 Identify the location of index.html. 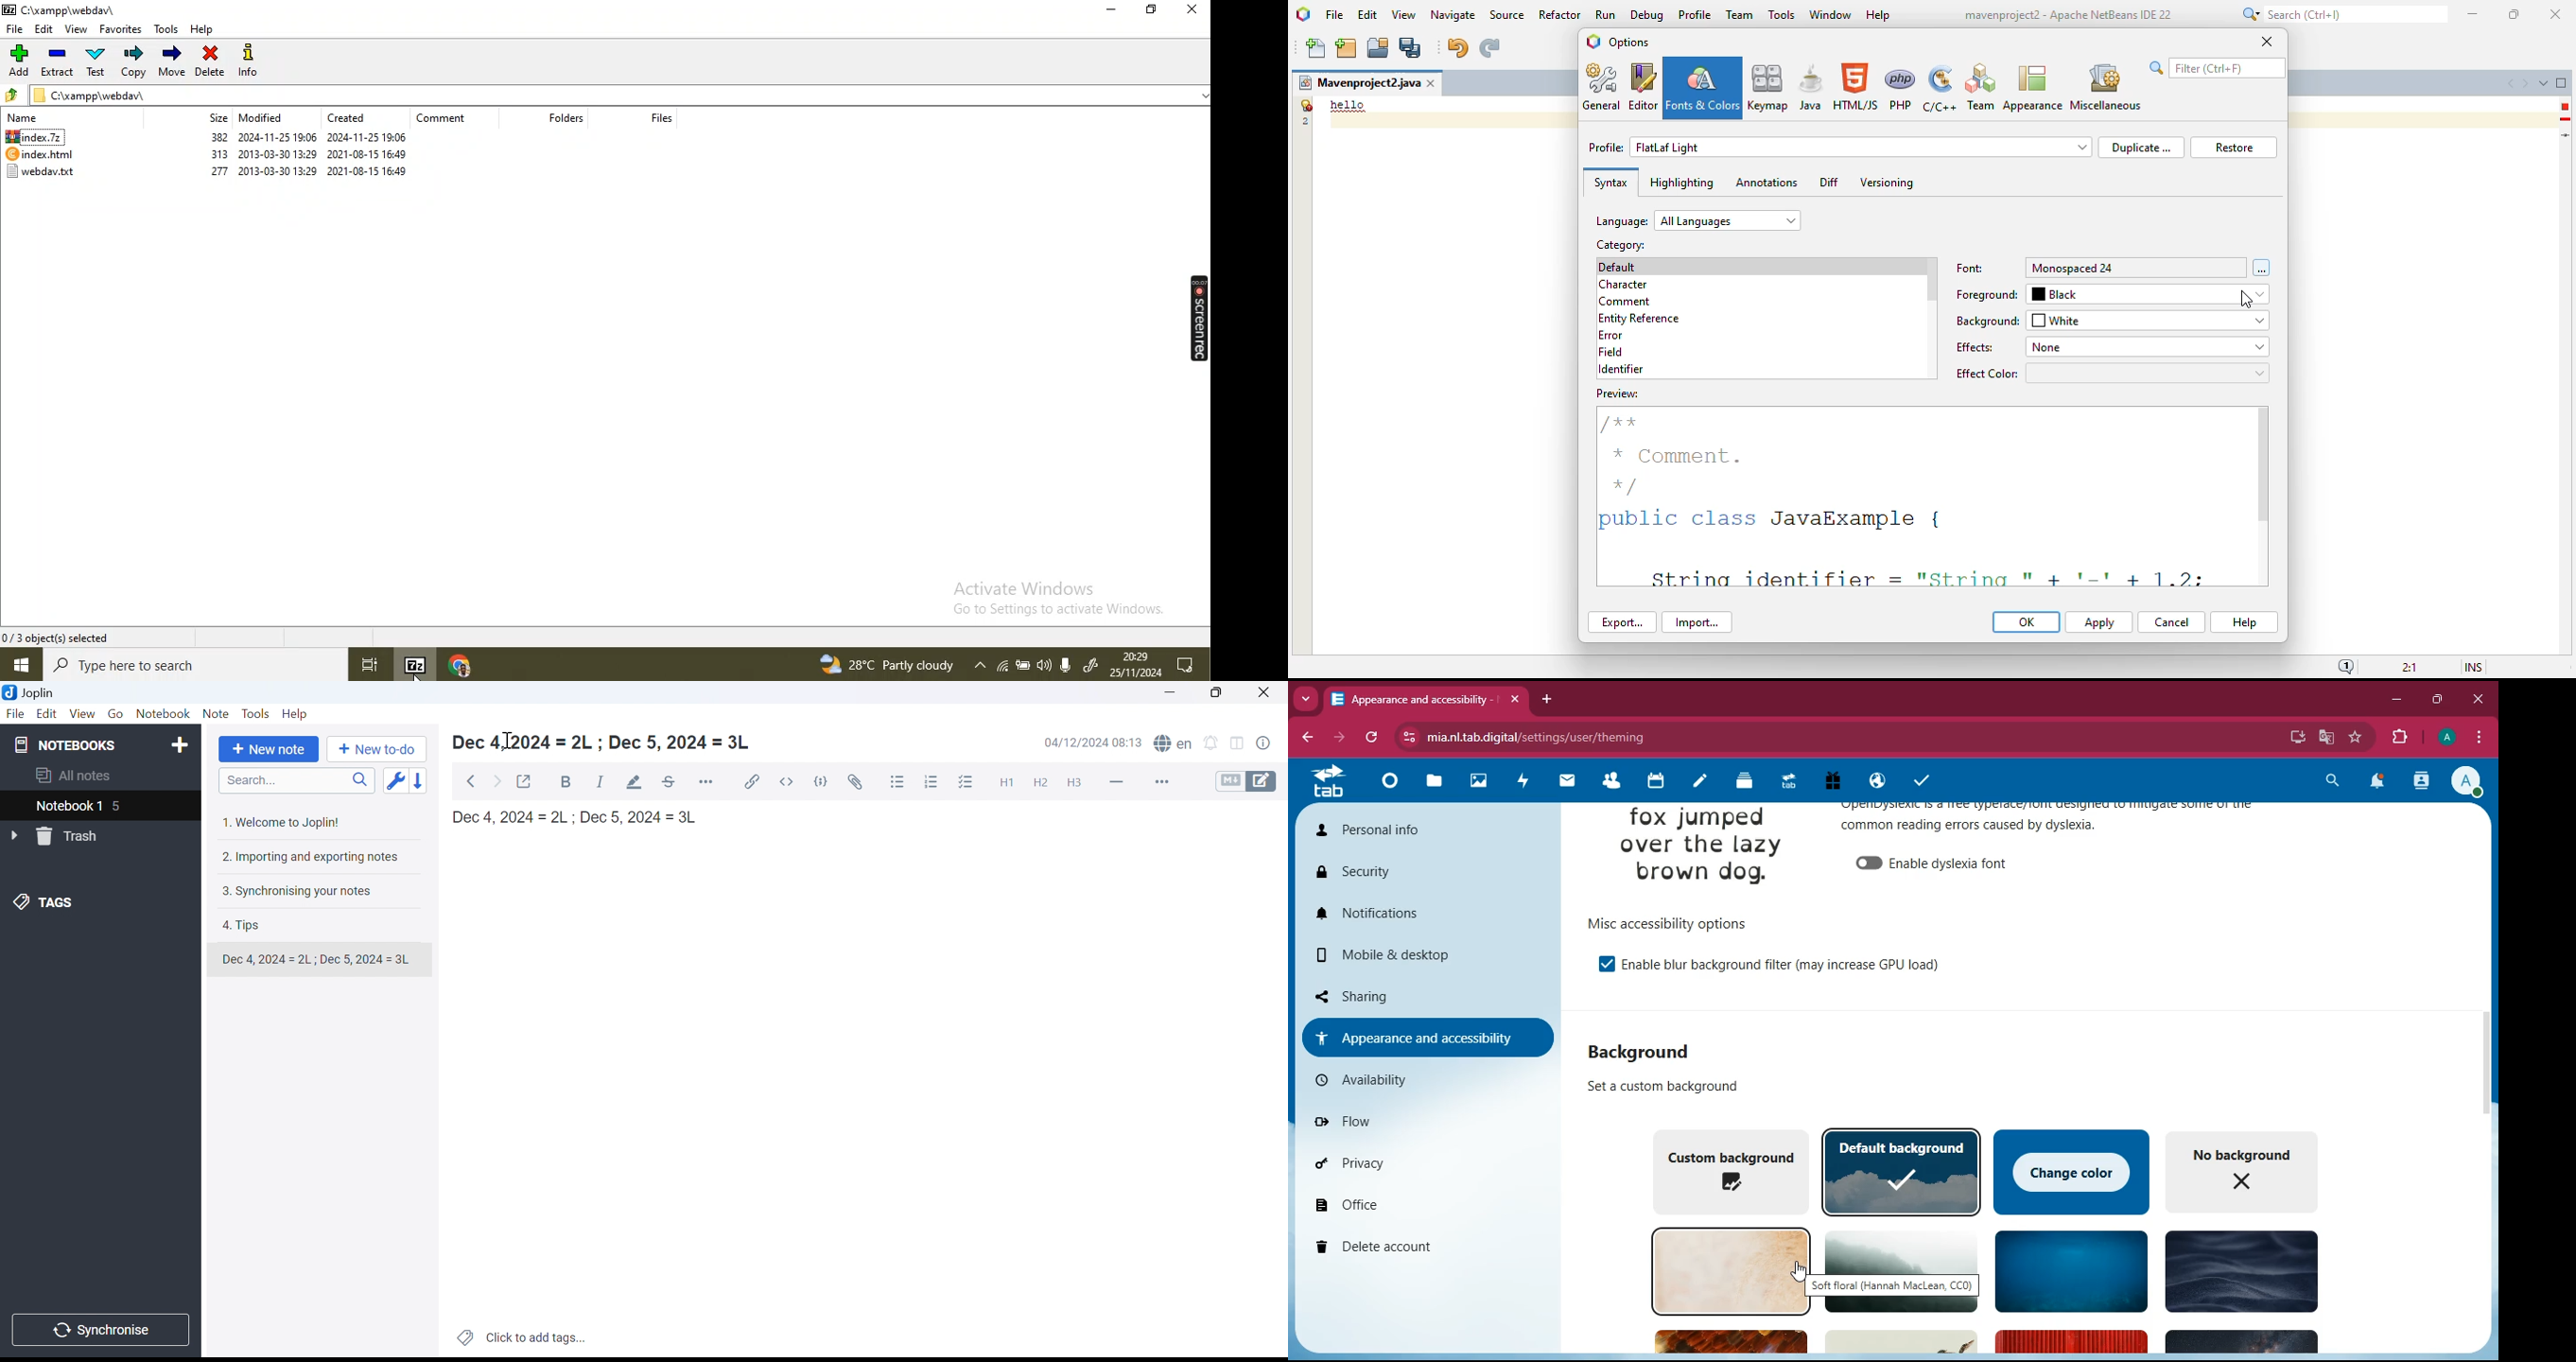
(40, 154).